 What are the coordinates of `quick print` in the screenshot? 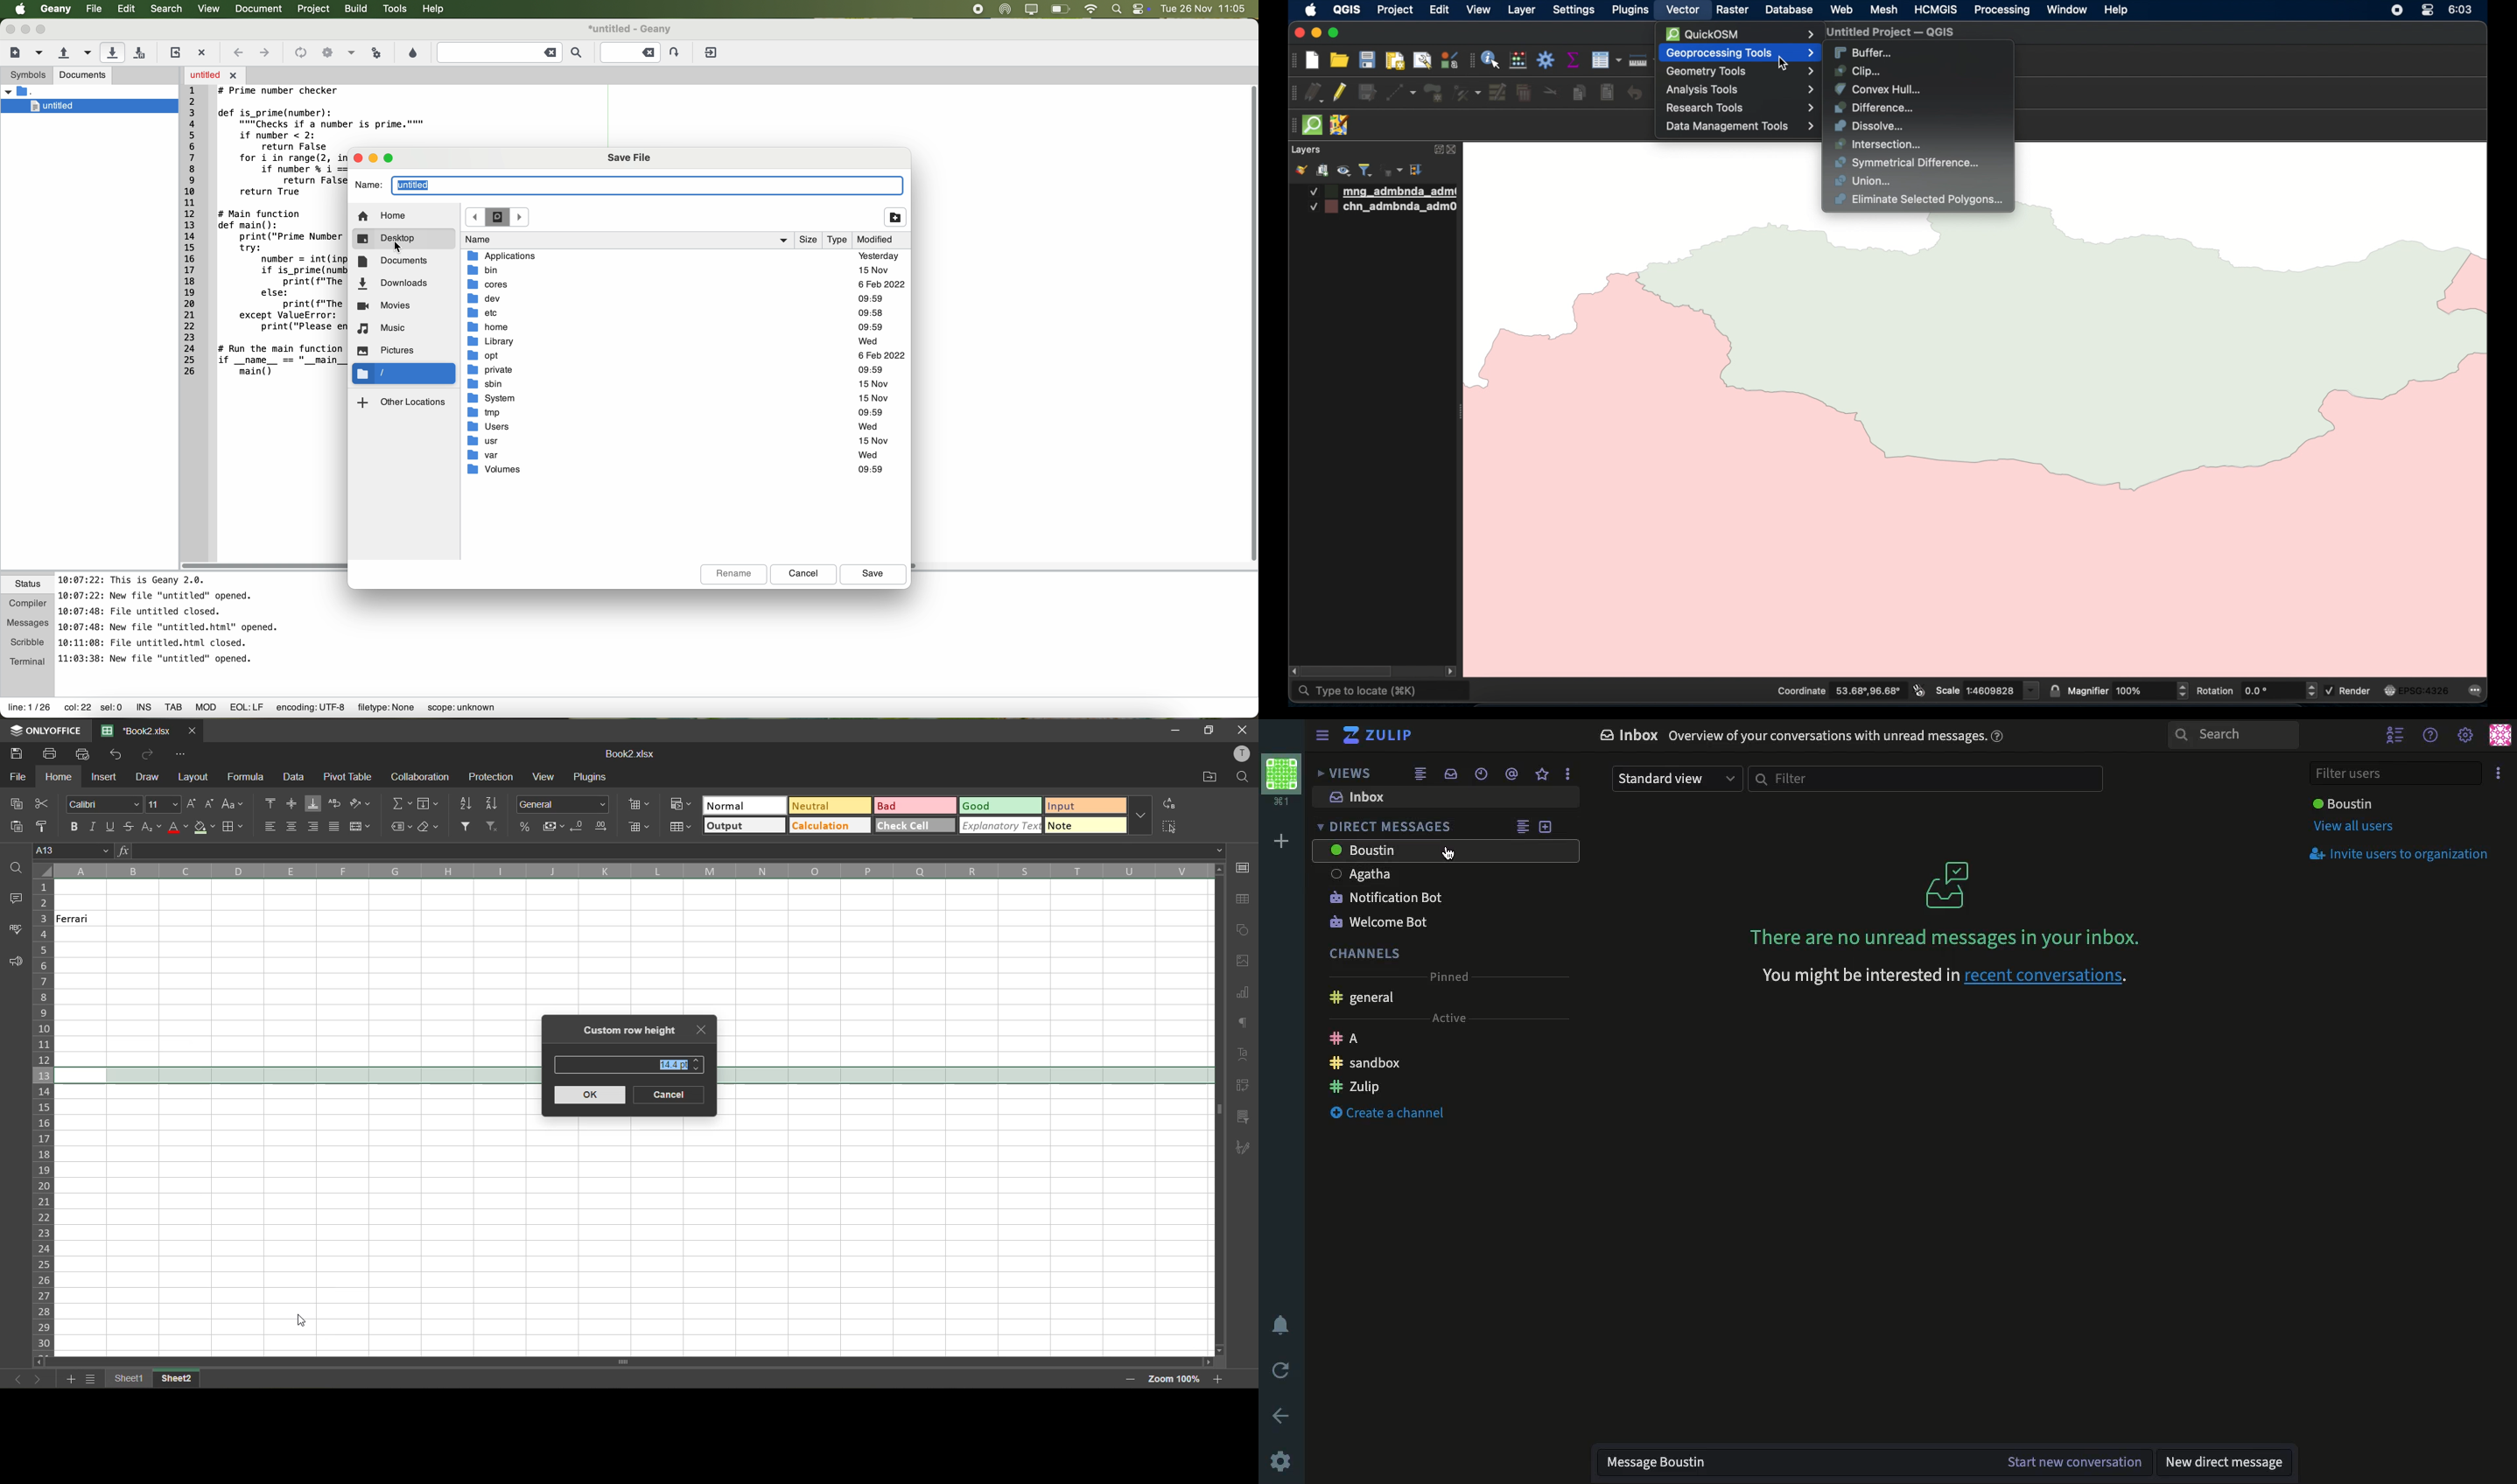 It's located at (85, 755).